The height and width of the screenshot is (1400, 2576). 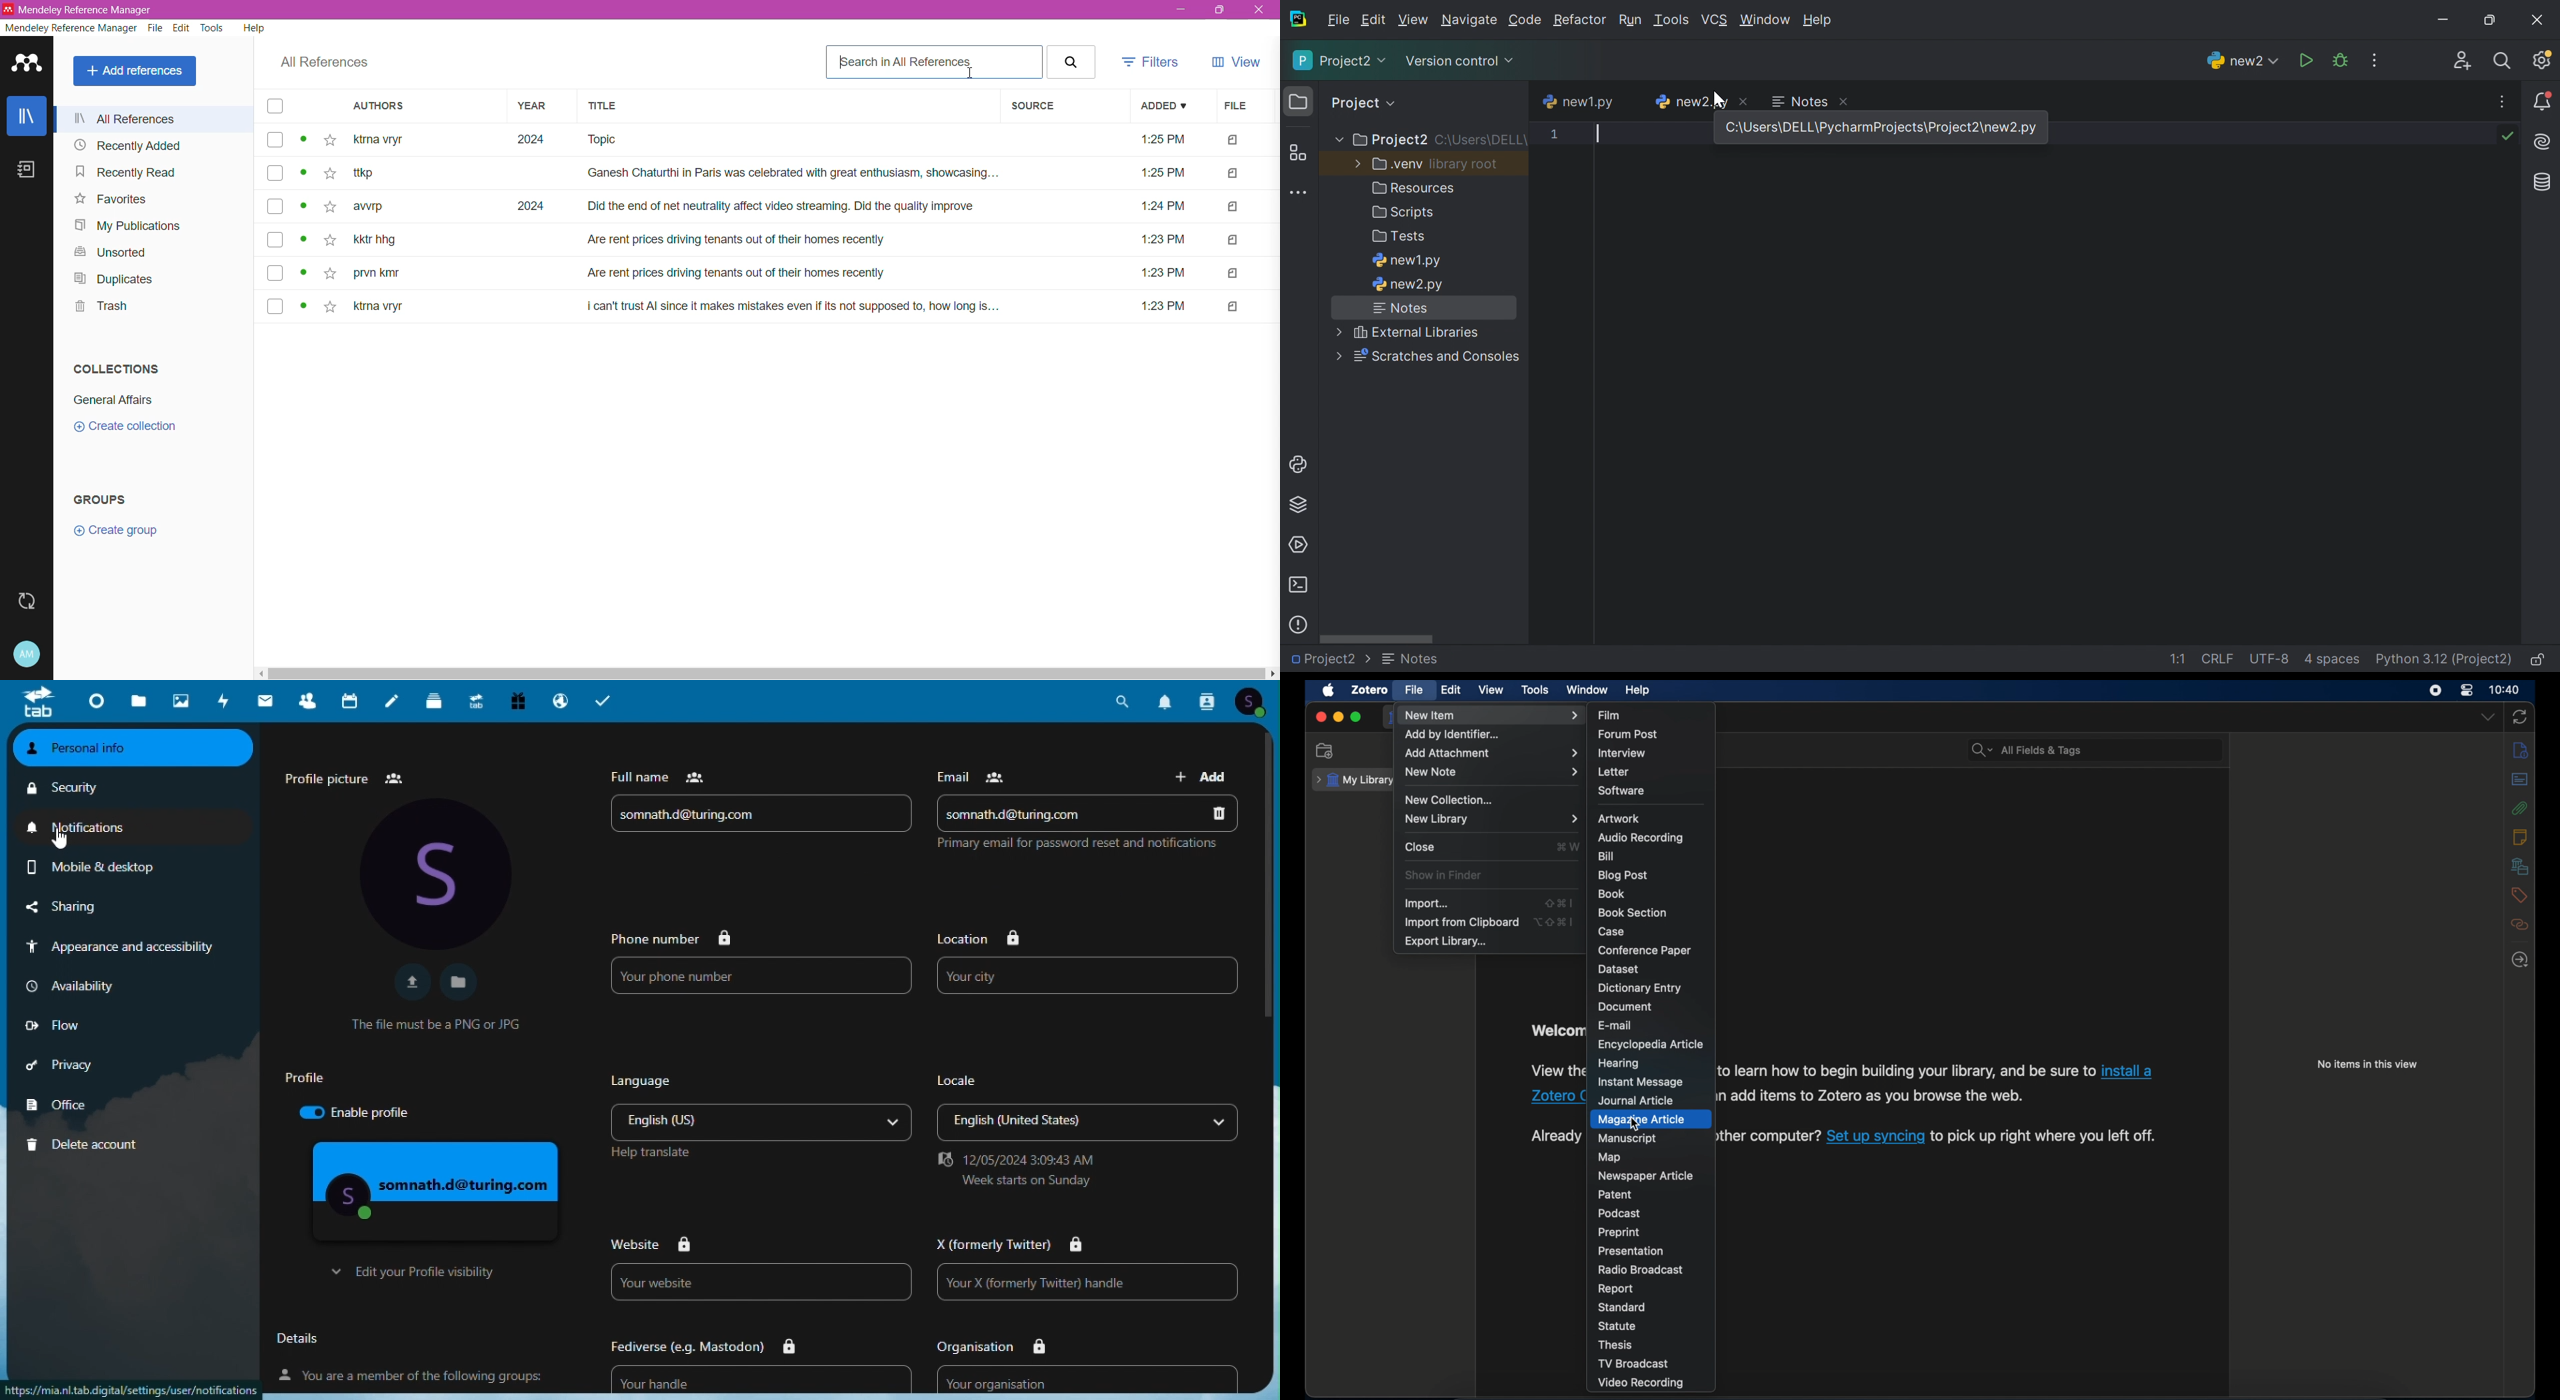 I want to click on click here to add to favourites, so click(x=329, y=208).